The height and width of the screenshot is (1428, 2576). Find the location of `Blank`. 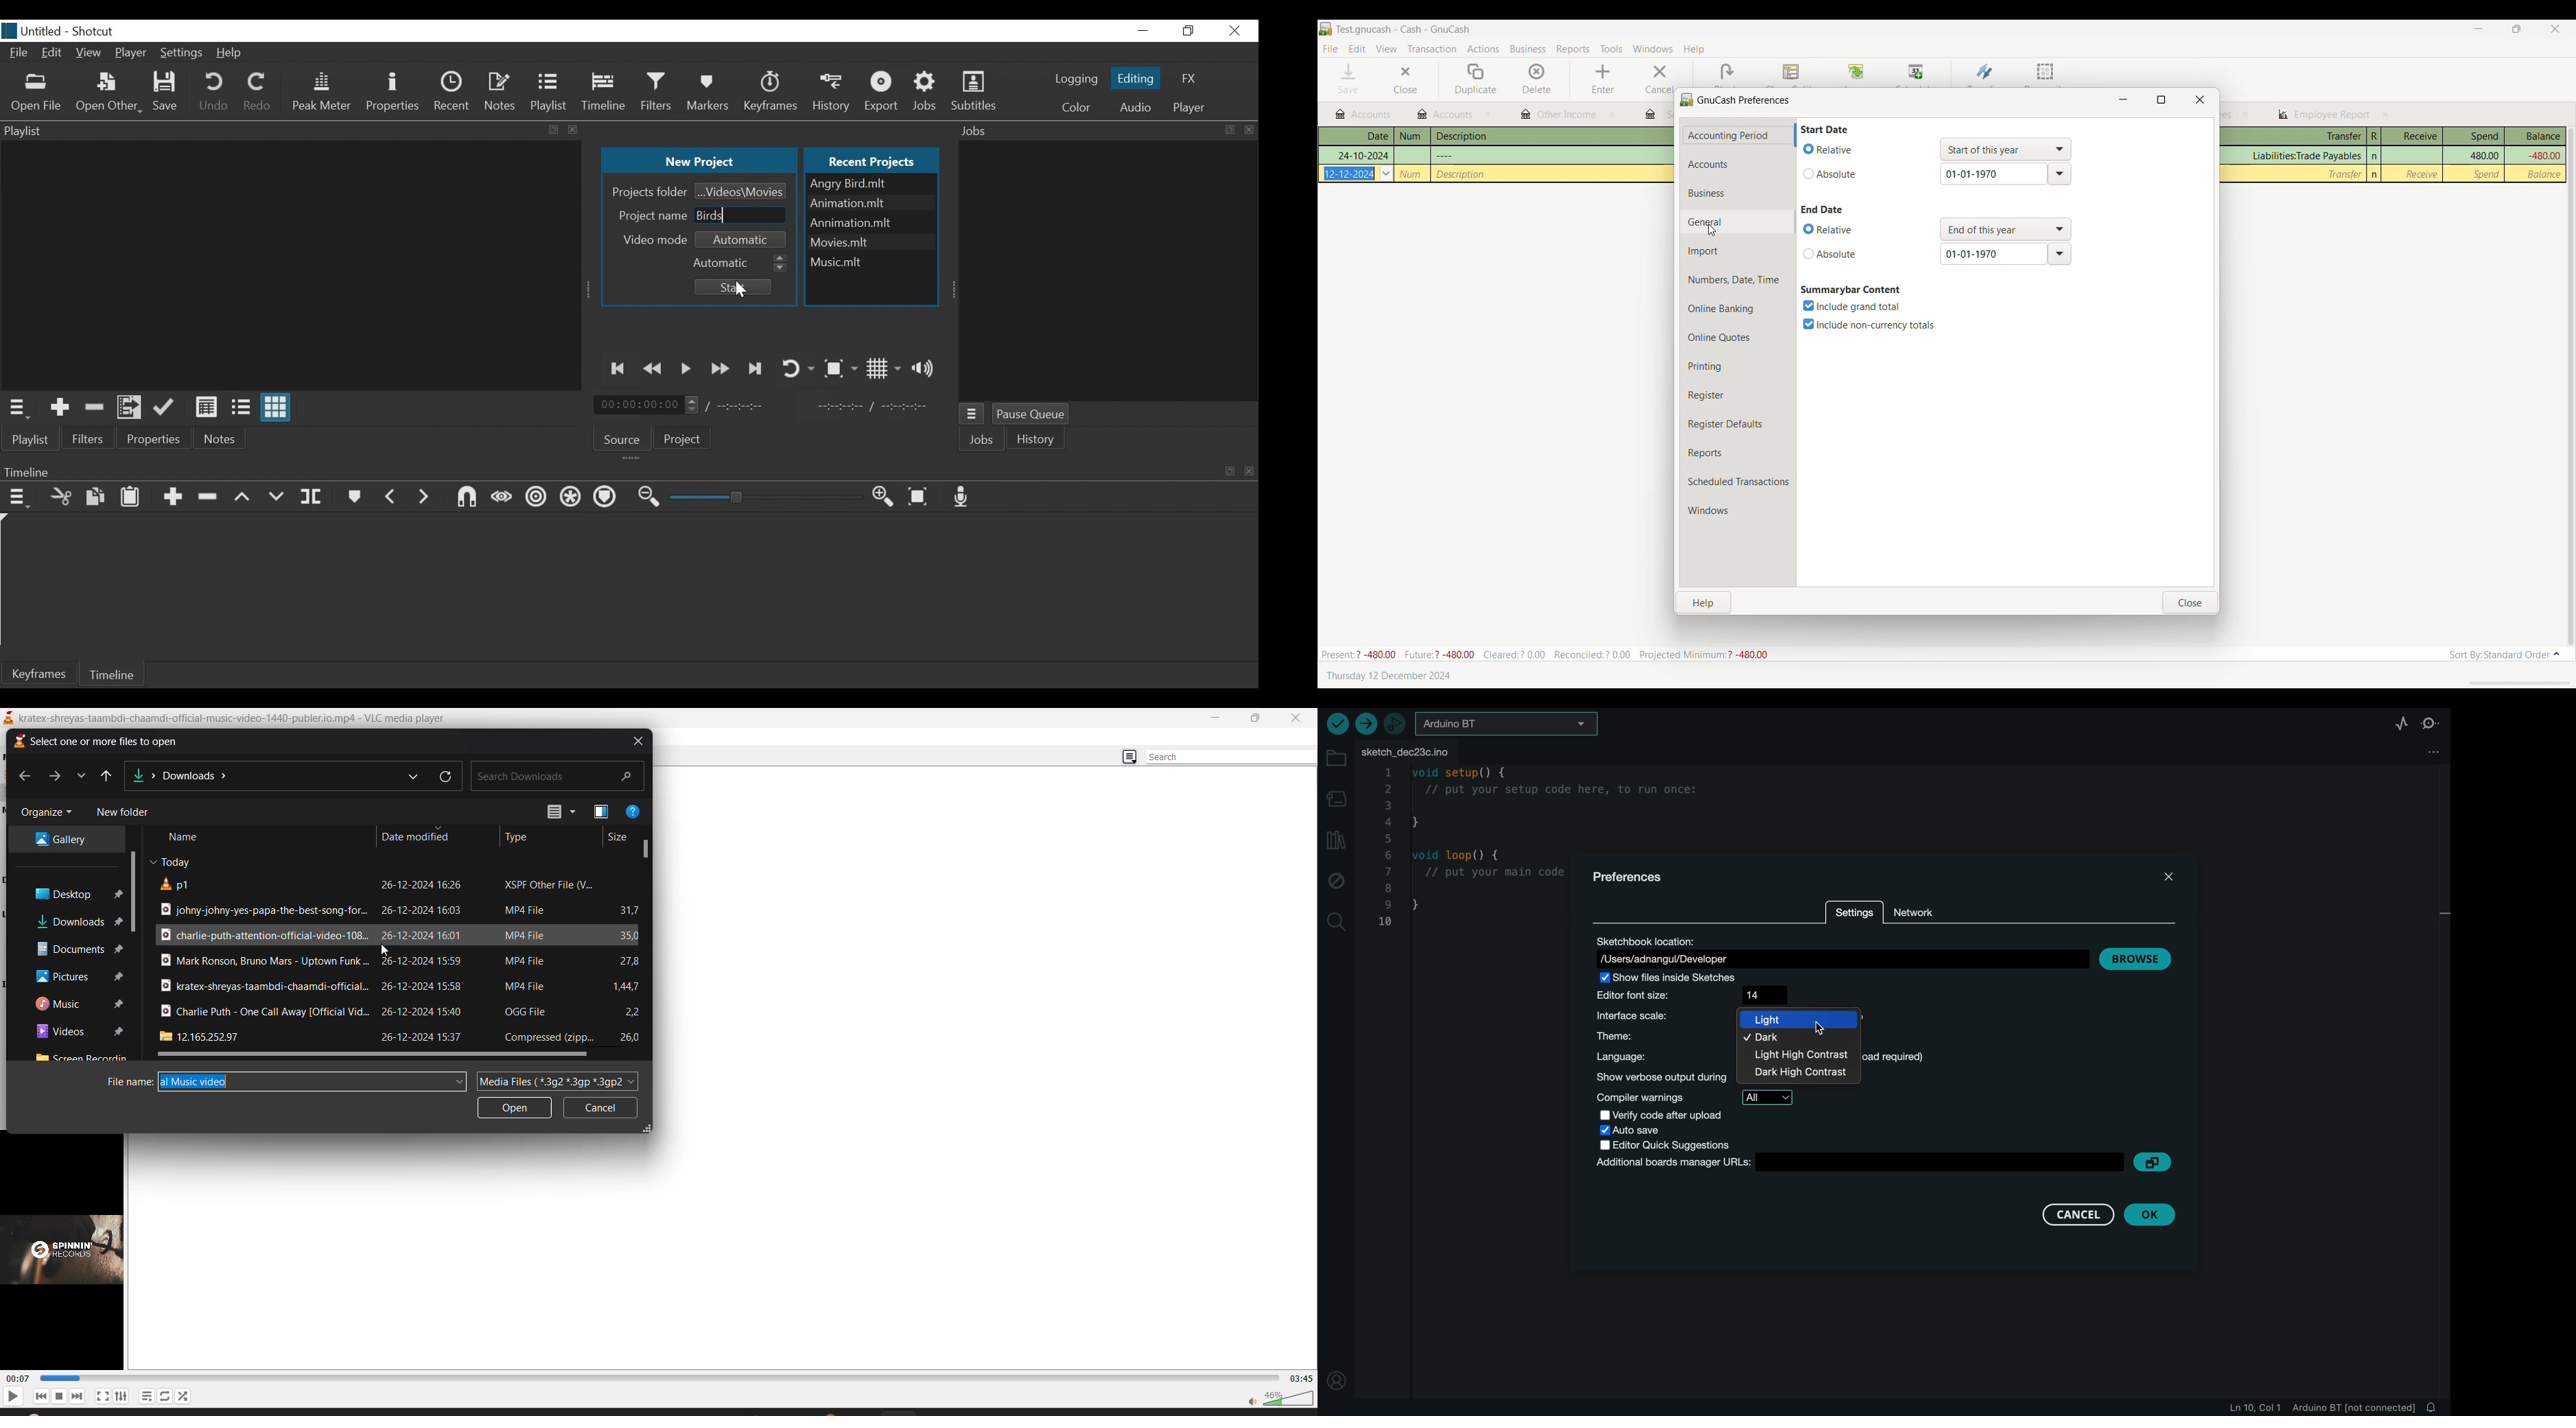

Blank is located at coordinates (1727, 72).